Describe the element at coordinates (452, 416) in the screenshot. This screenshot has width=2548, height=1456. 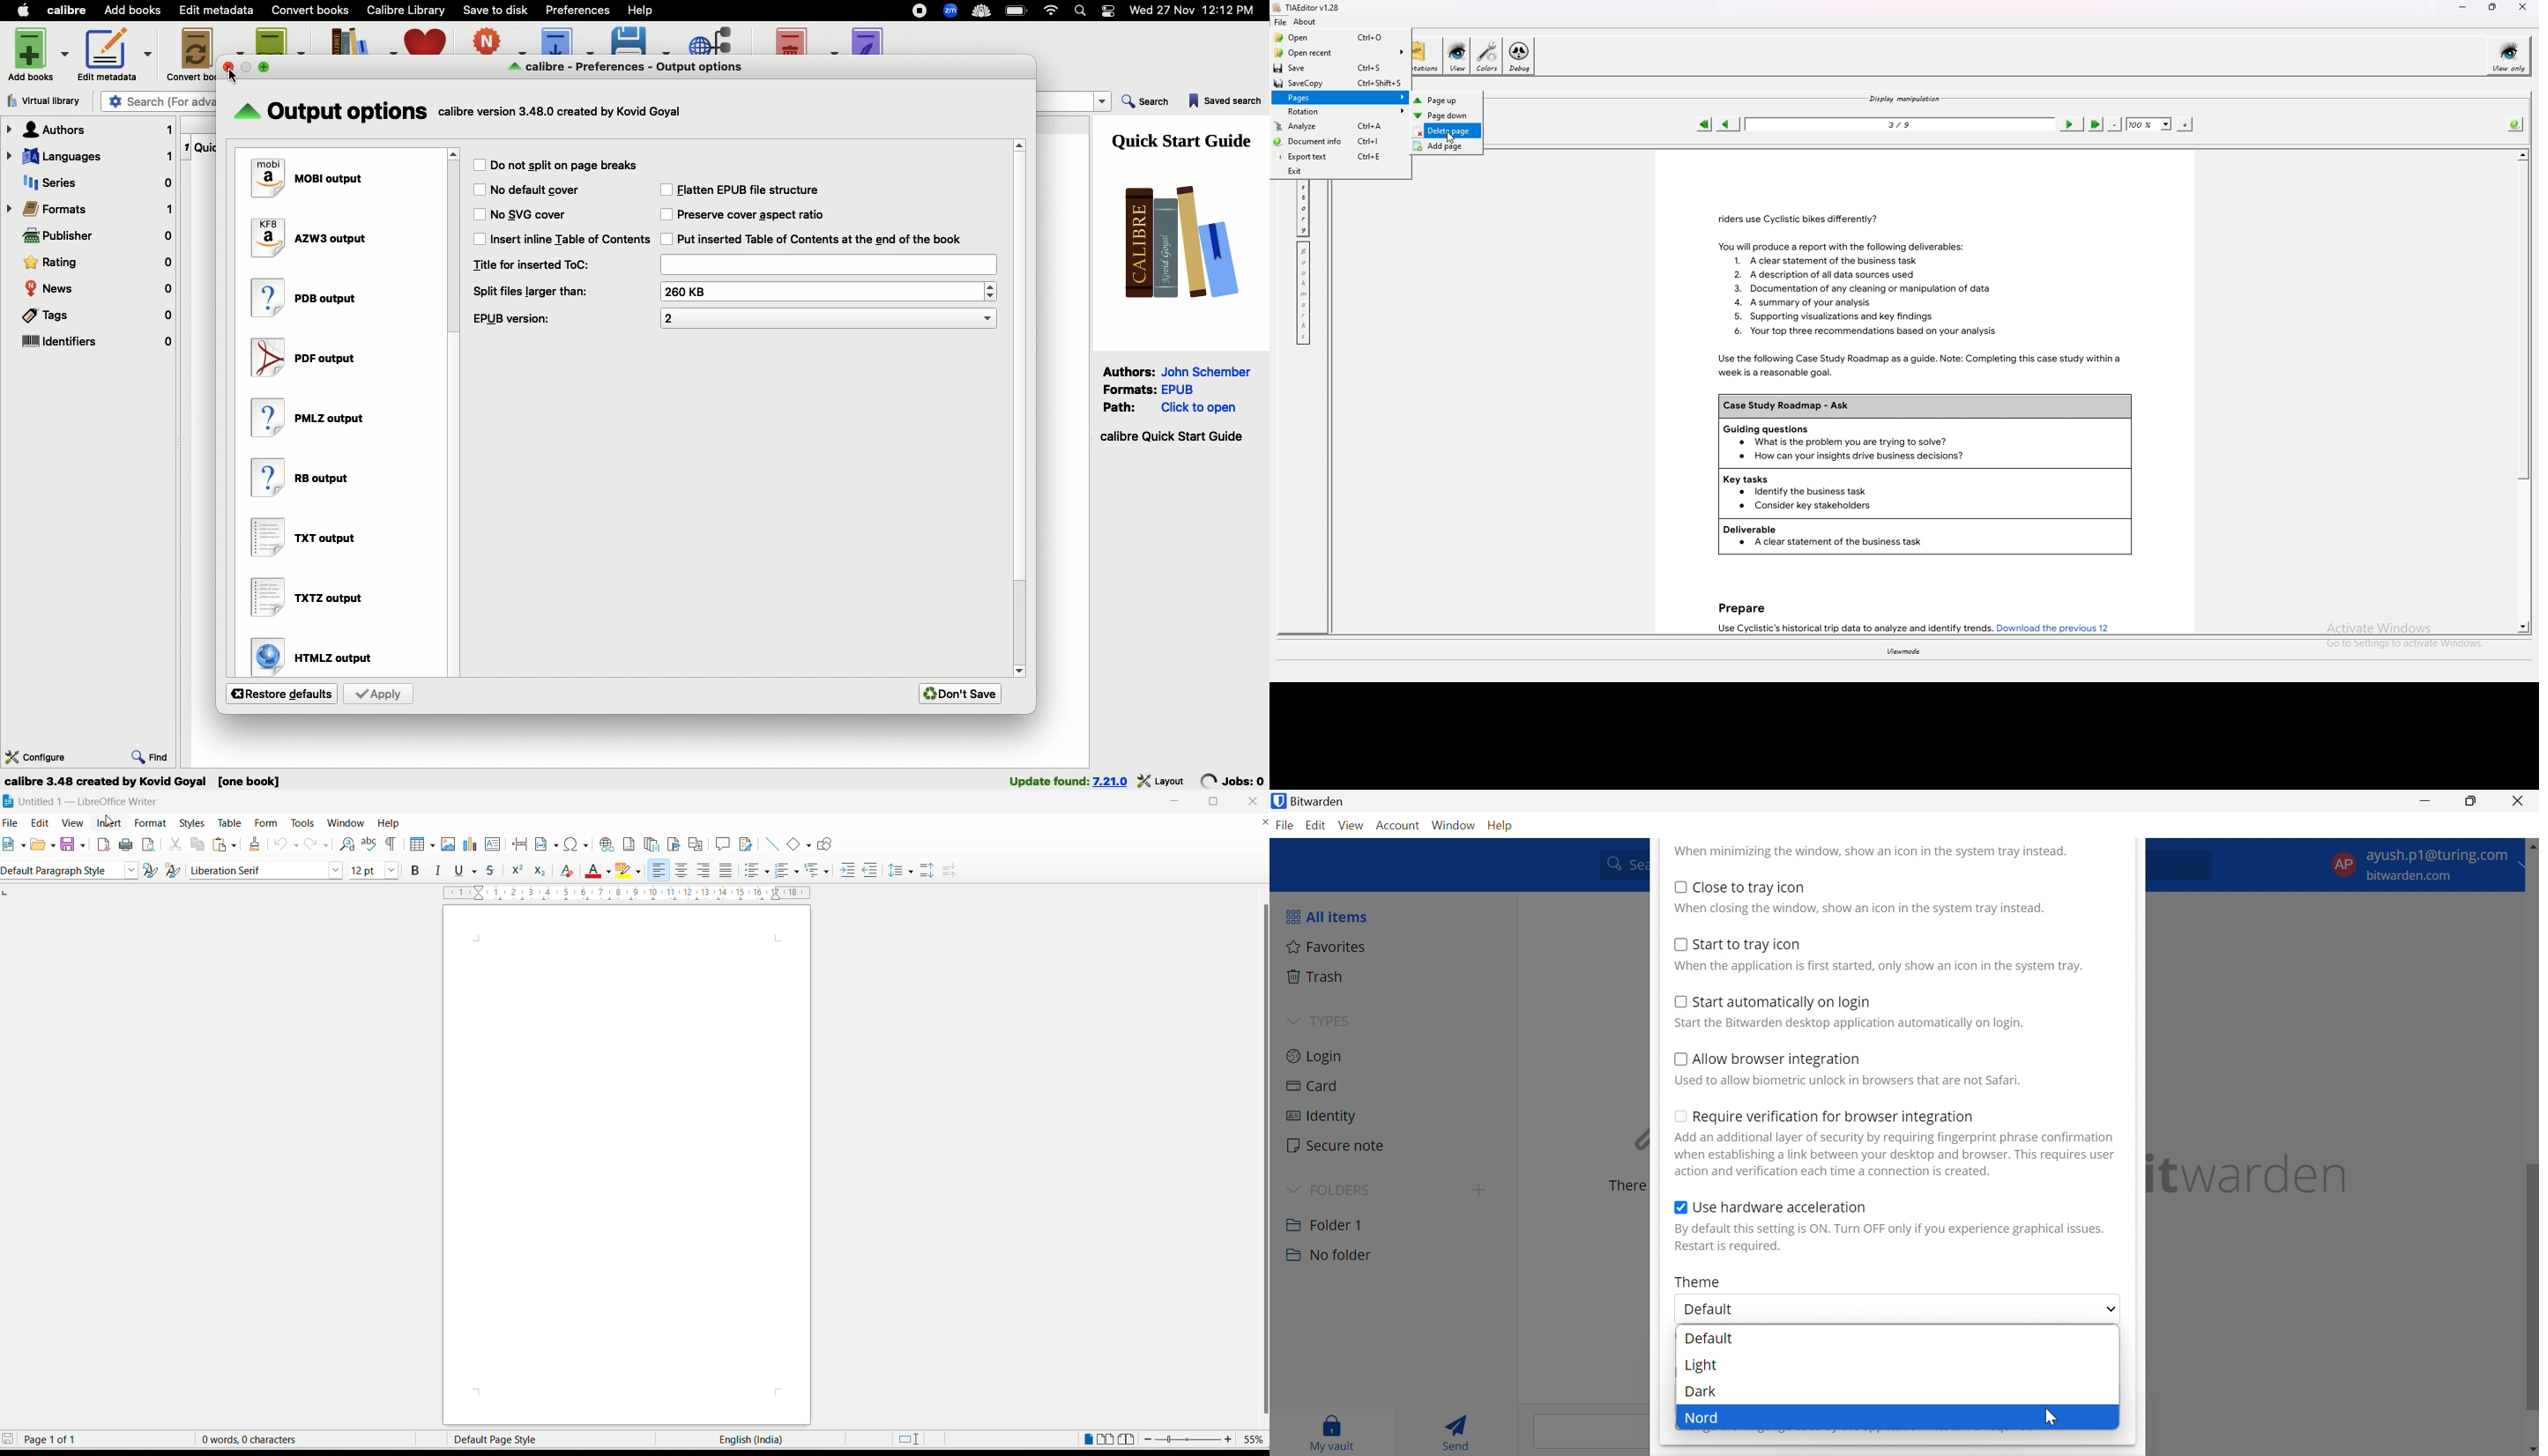
I see `Scroll` at that location.